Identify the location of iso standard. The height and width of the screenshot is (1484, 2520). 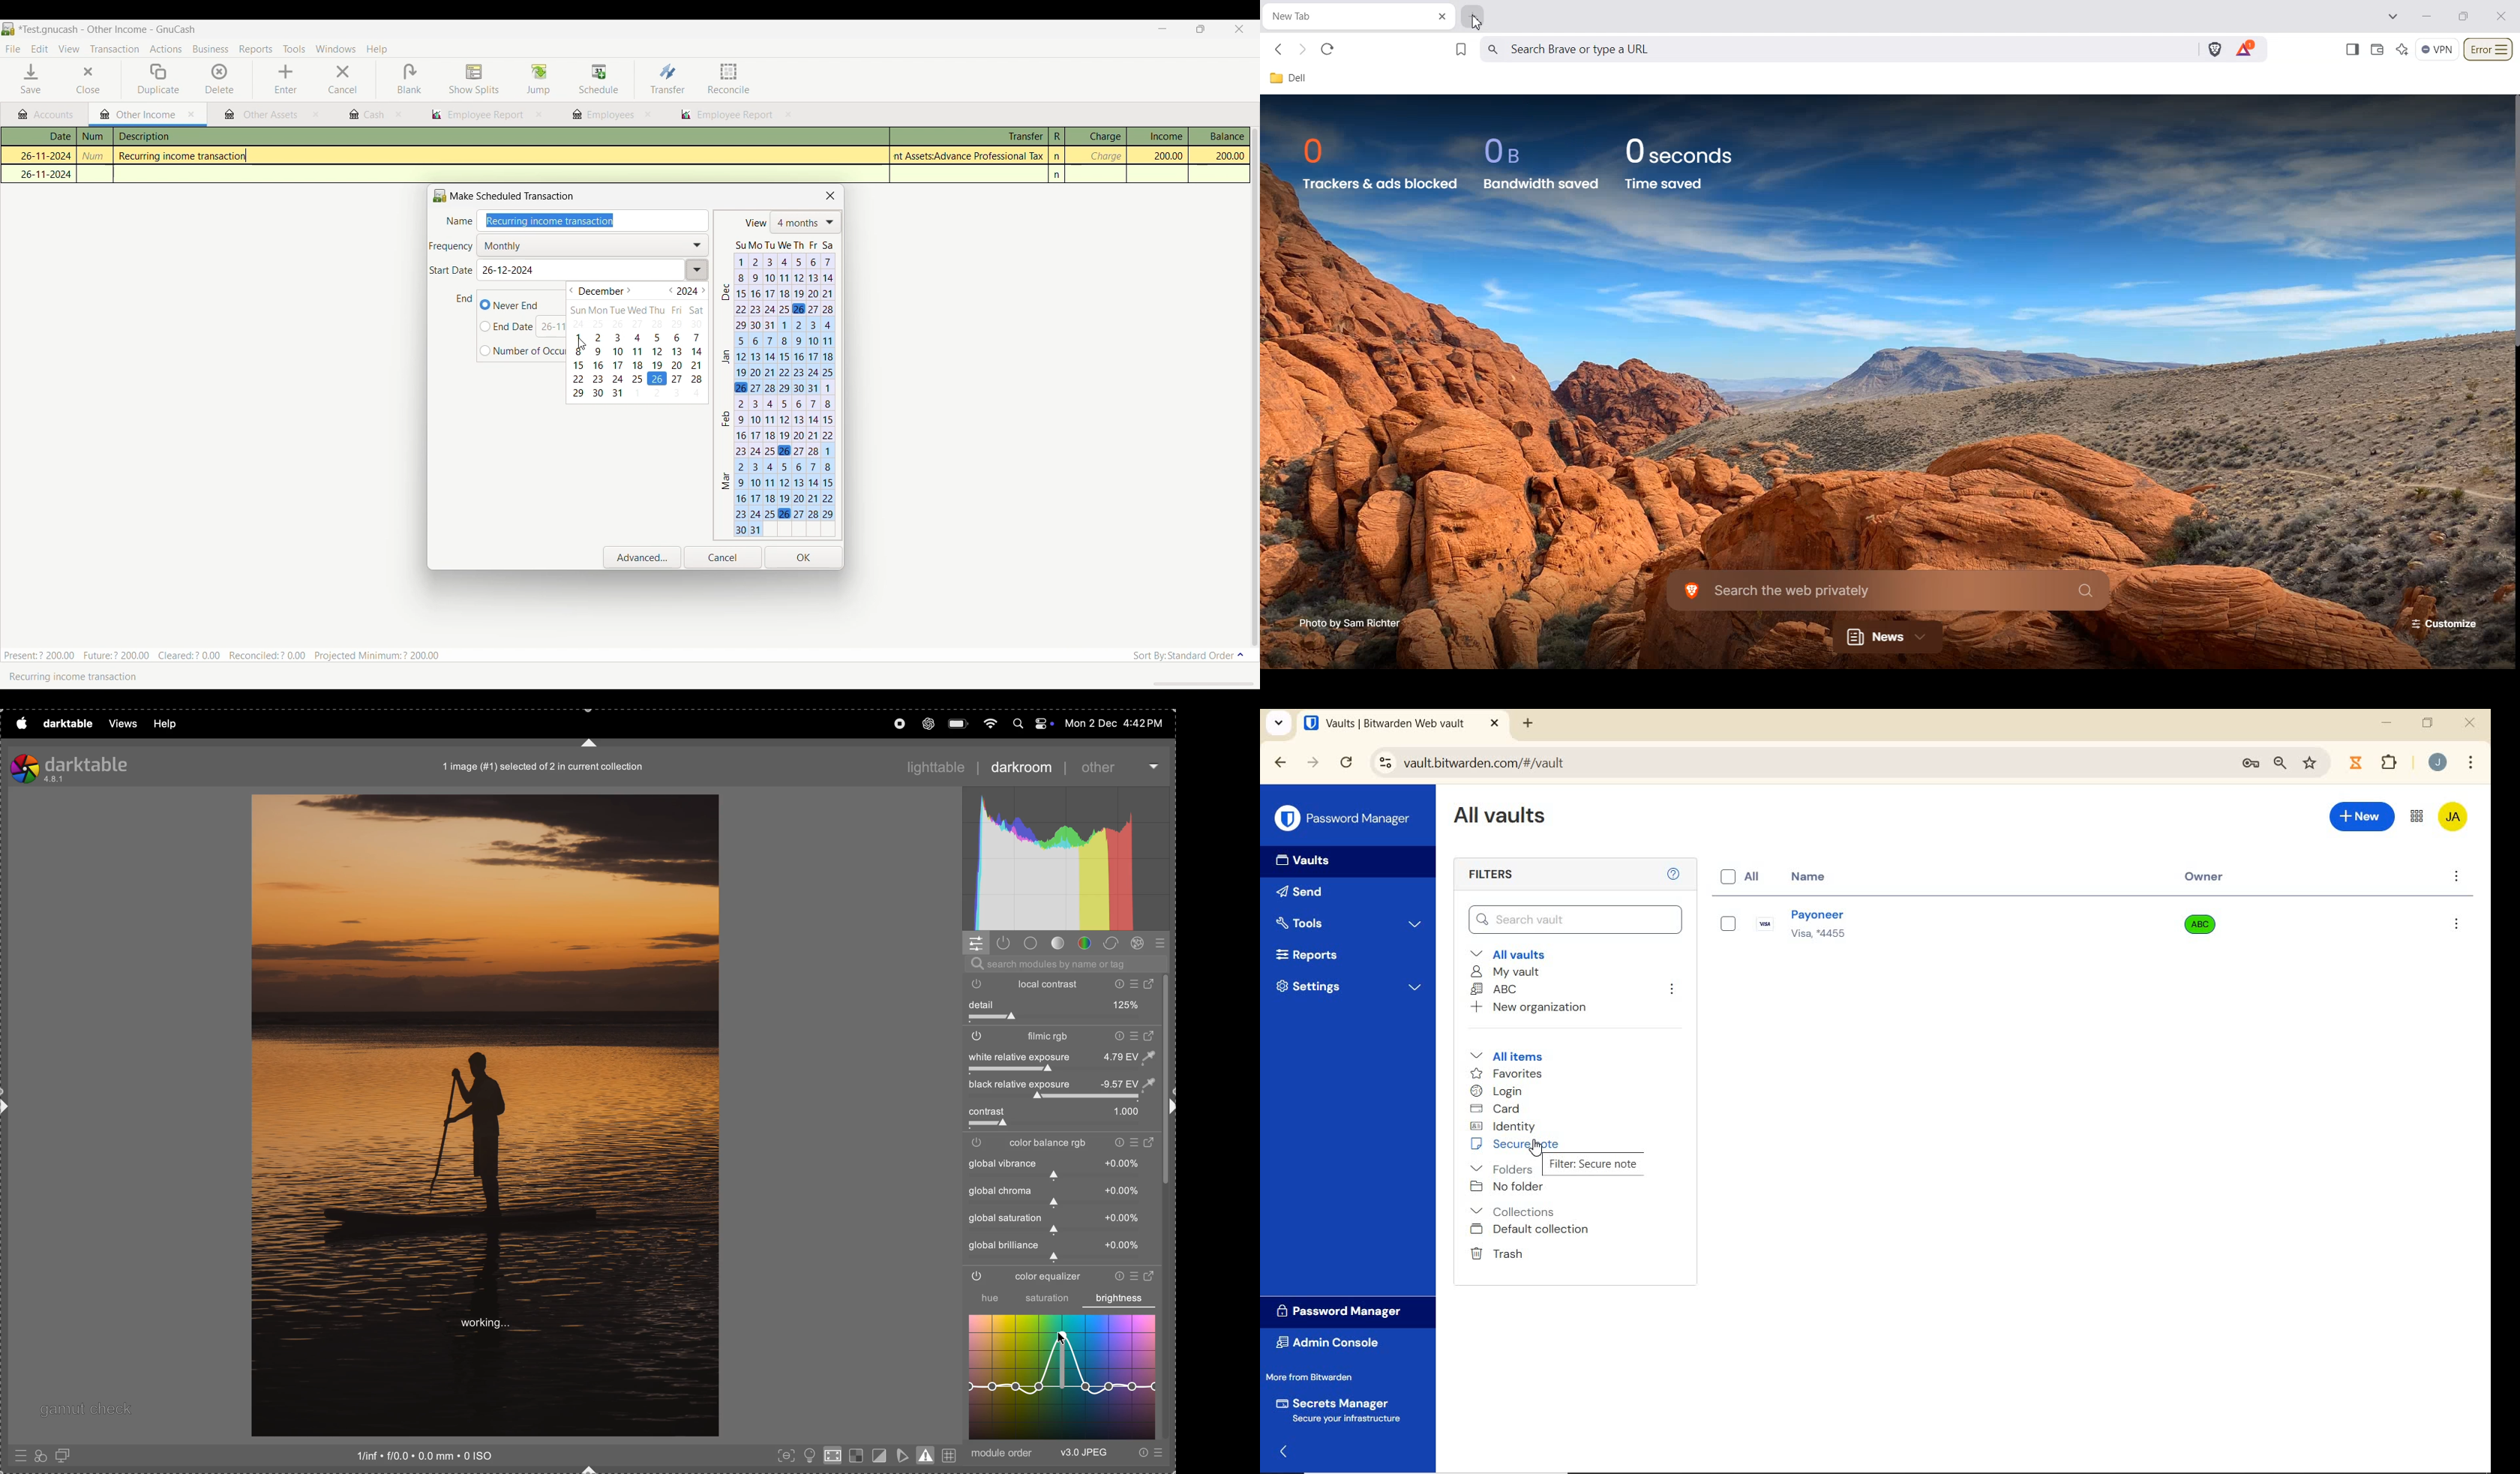
(440, 1456).